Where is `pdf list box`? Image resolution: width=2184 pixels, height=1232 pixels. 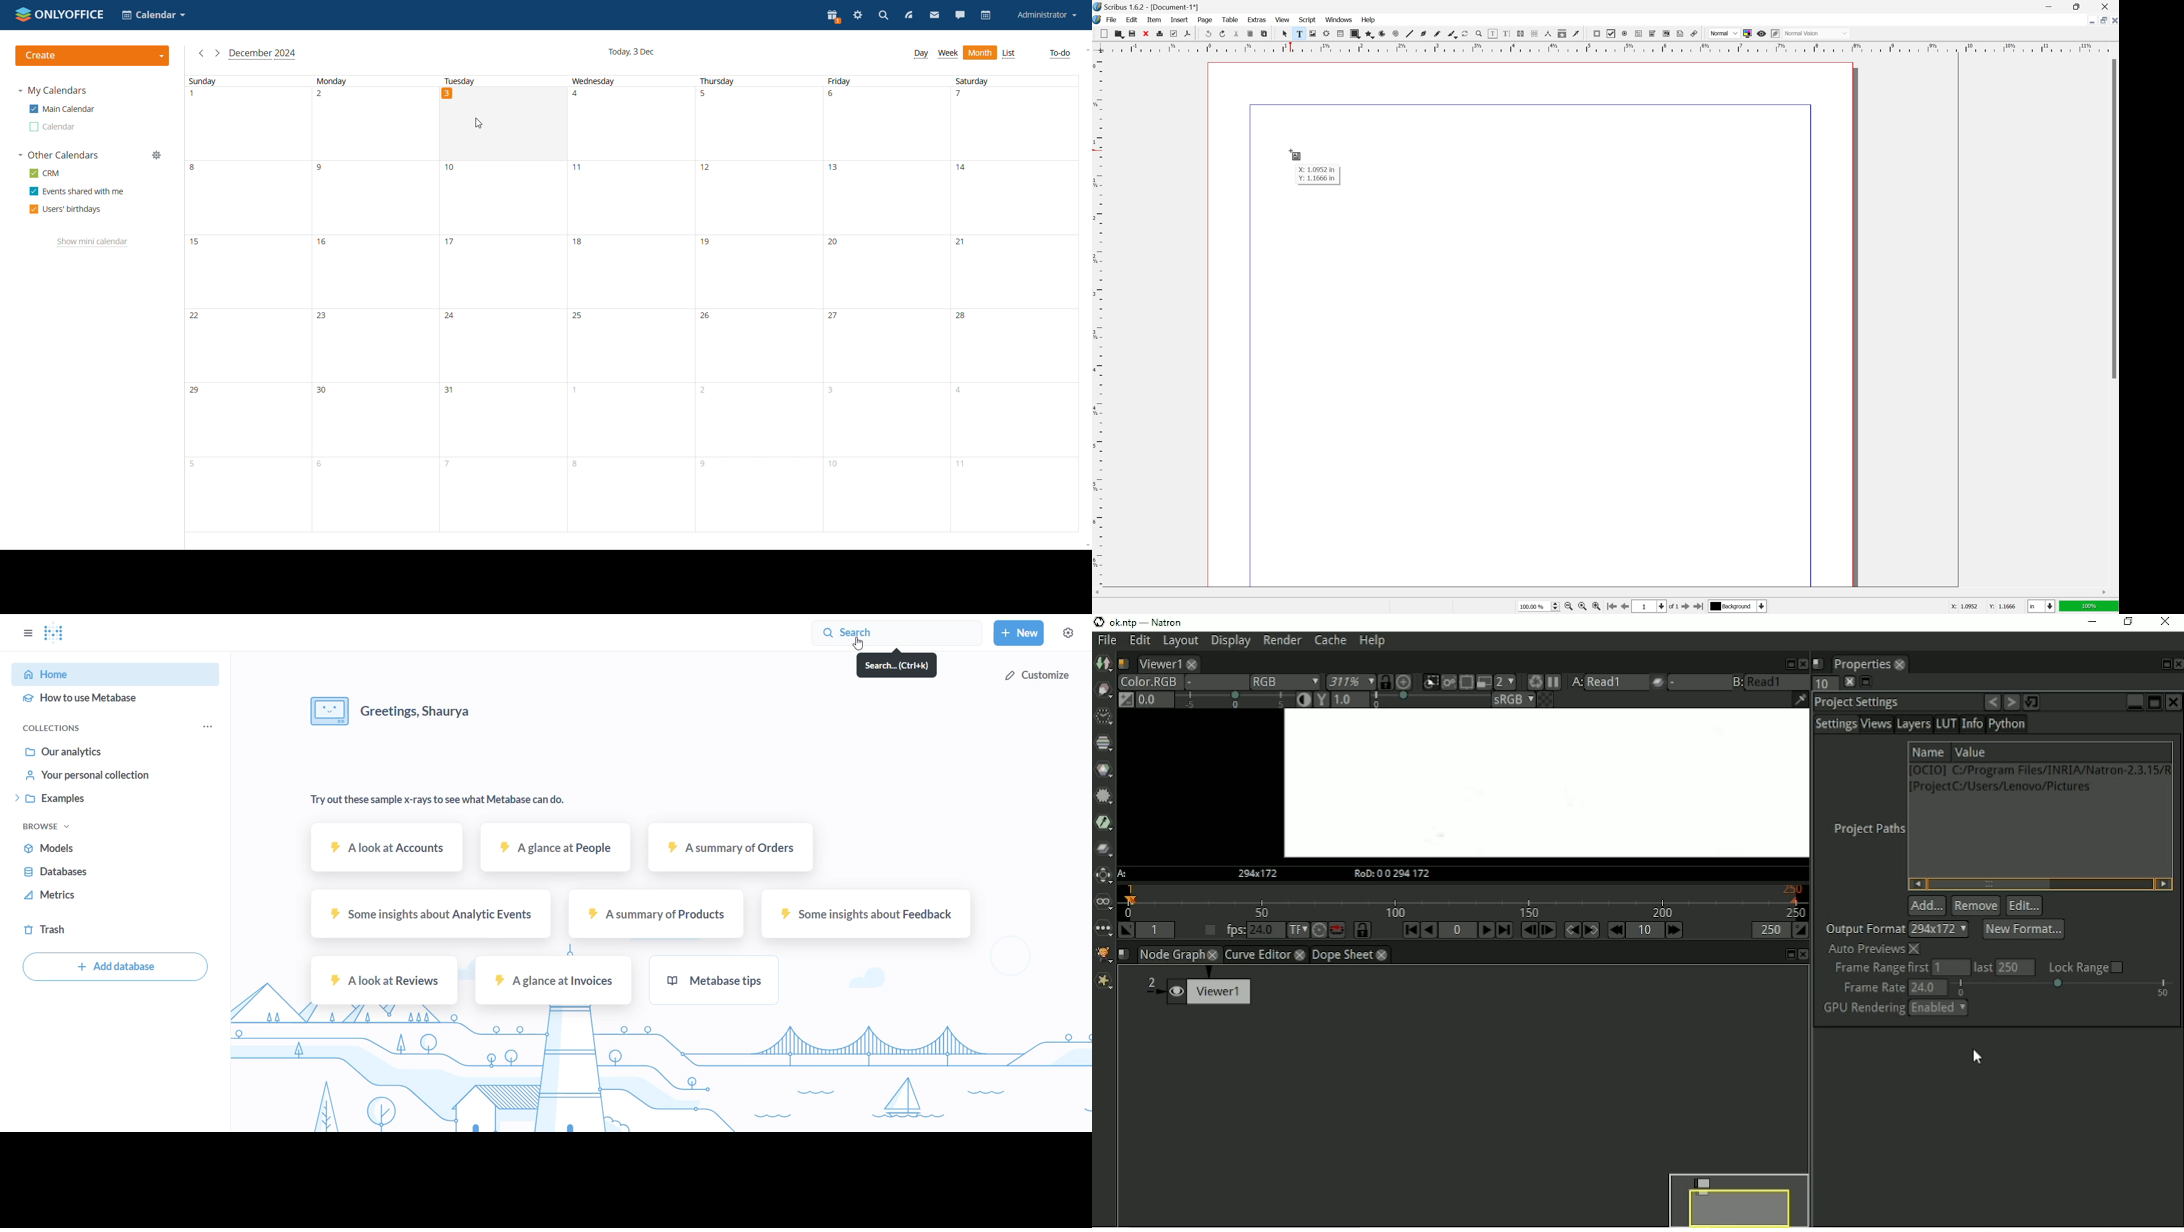
pdf list box is located at coordinates (1667, 33).